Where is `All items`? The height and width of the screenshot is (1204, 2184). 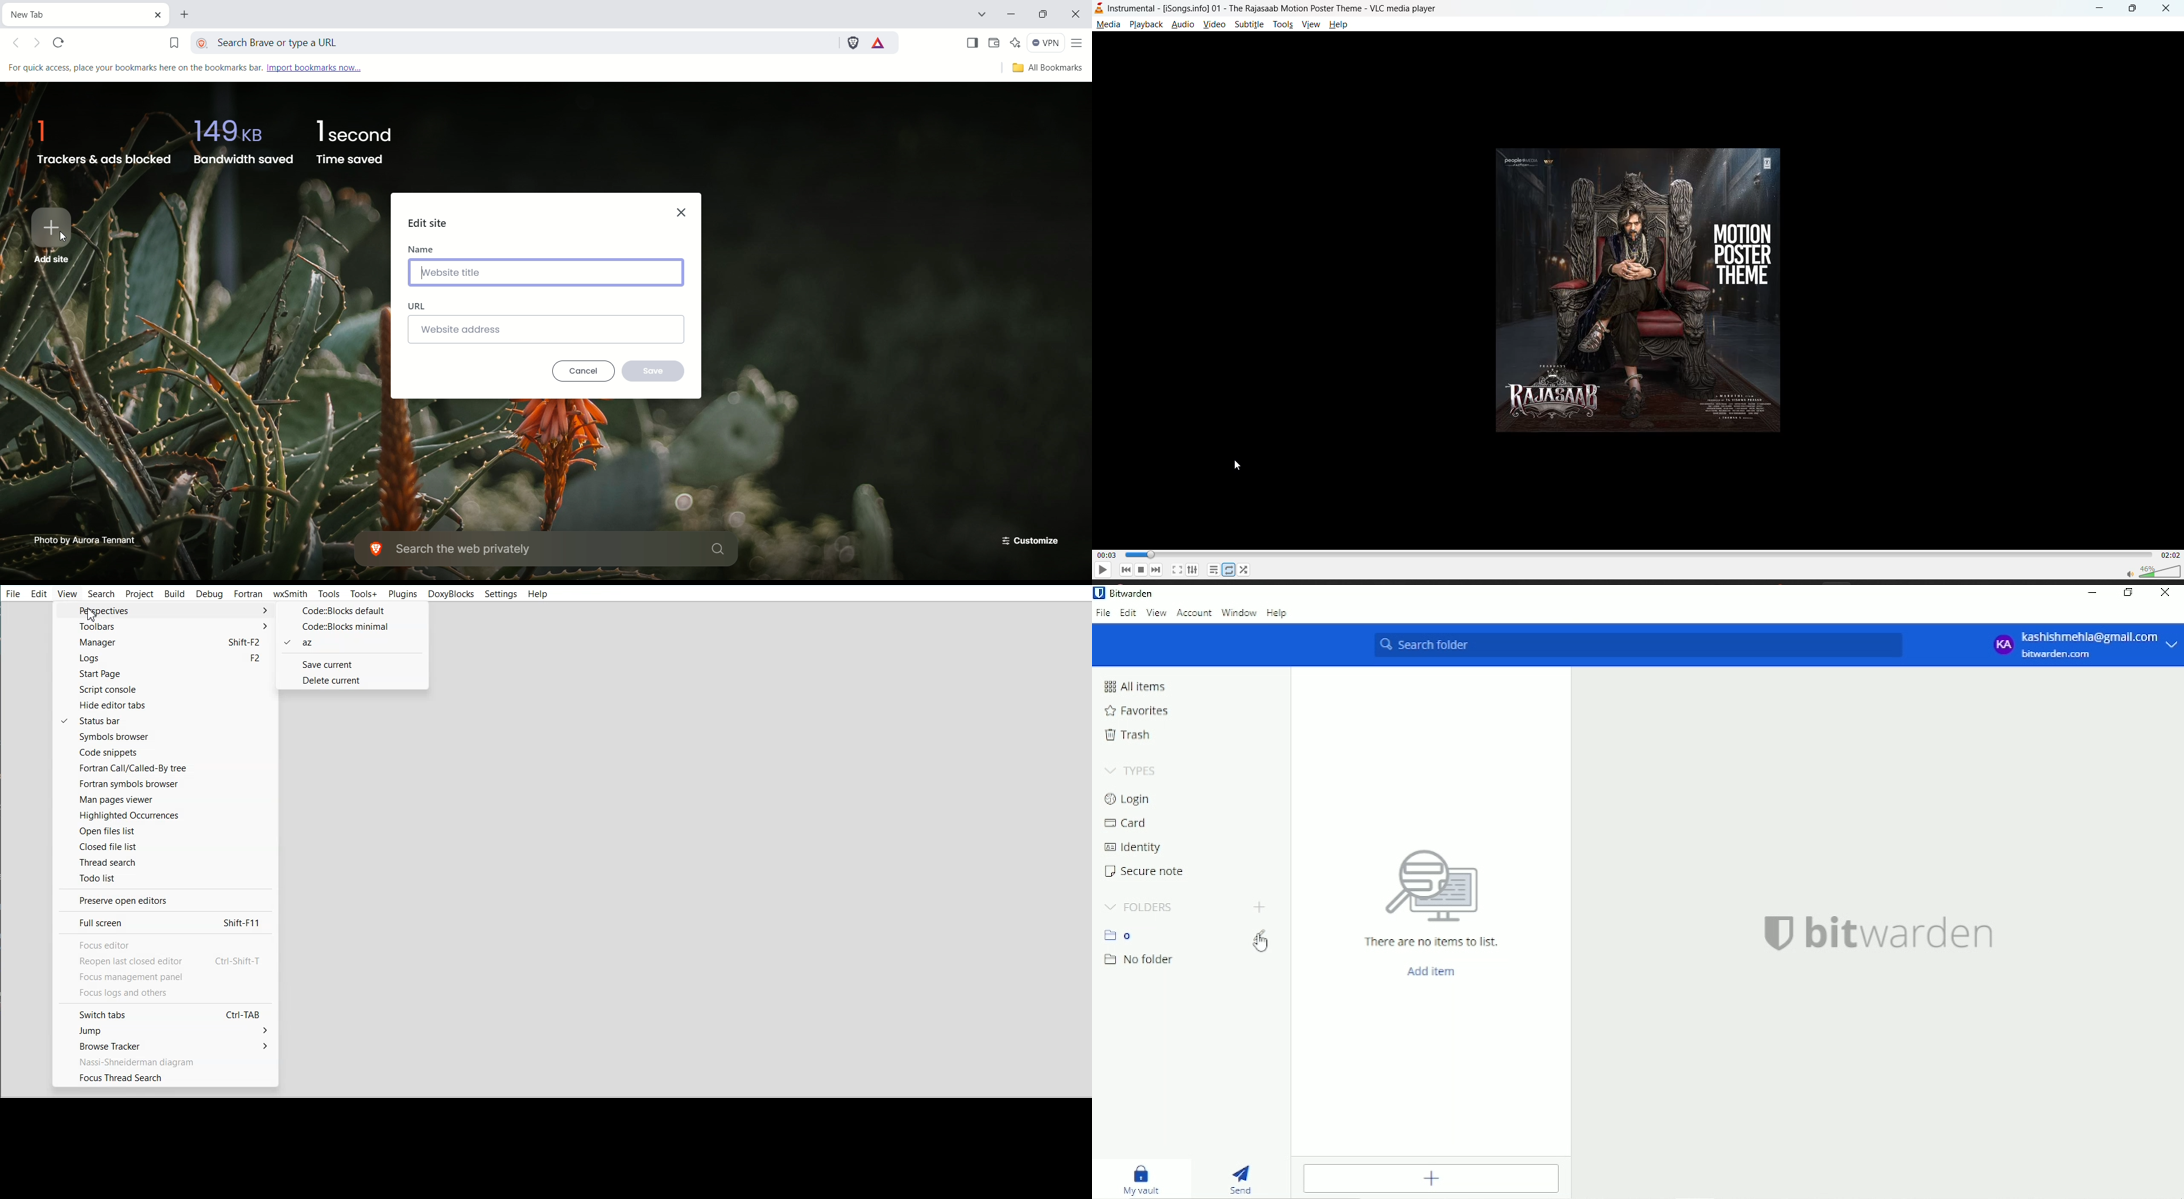
All items is located at coordinates (1134, 686).